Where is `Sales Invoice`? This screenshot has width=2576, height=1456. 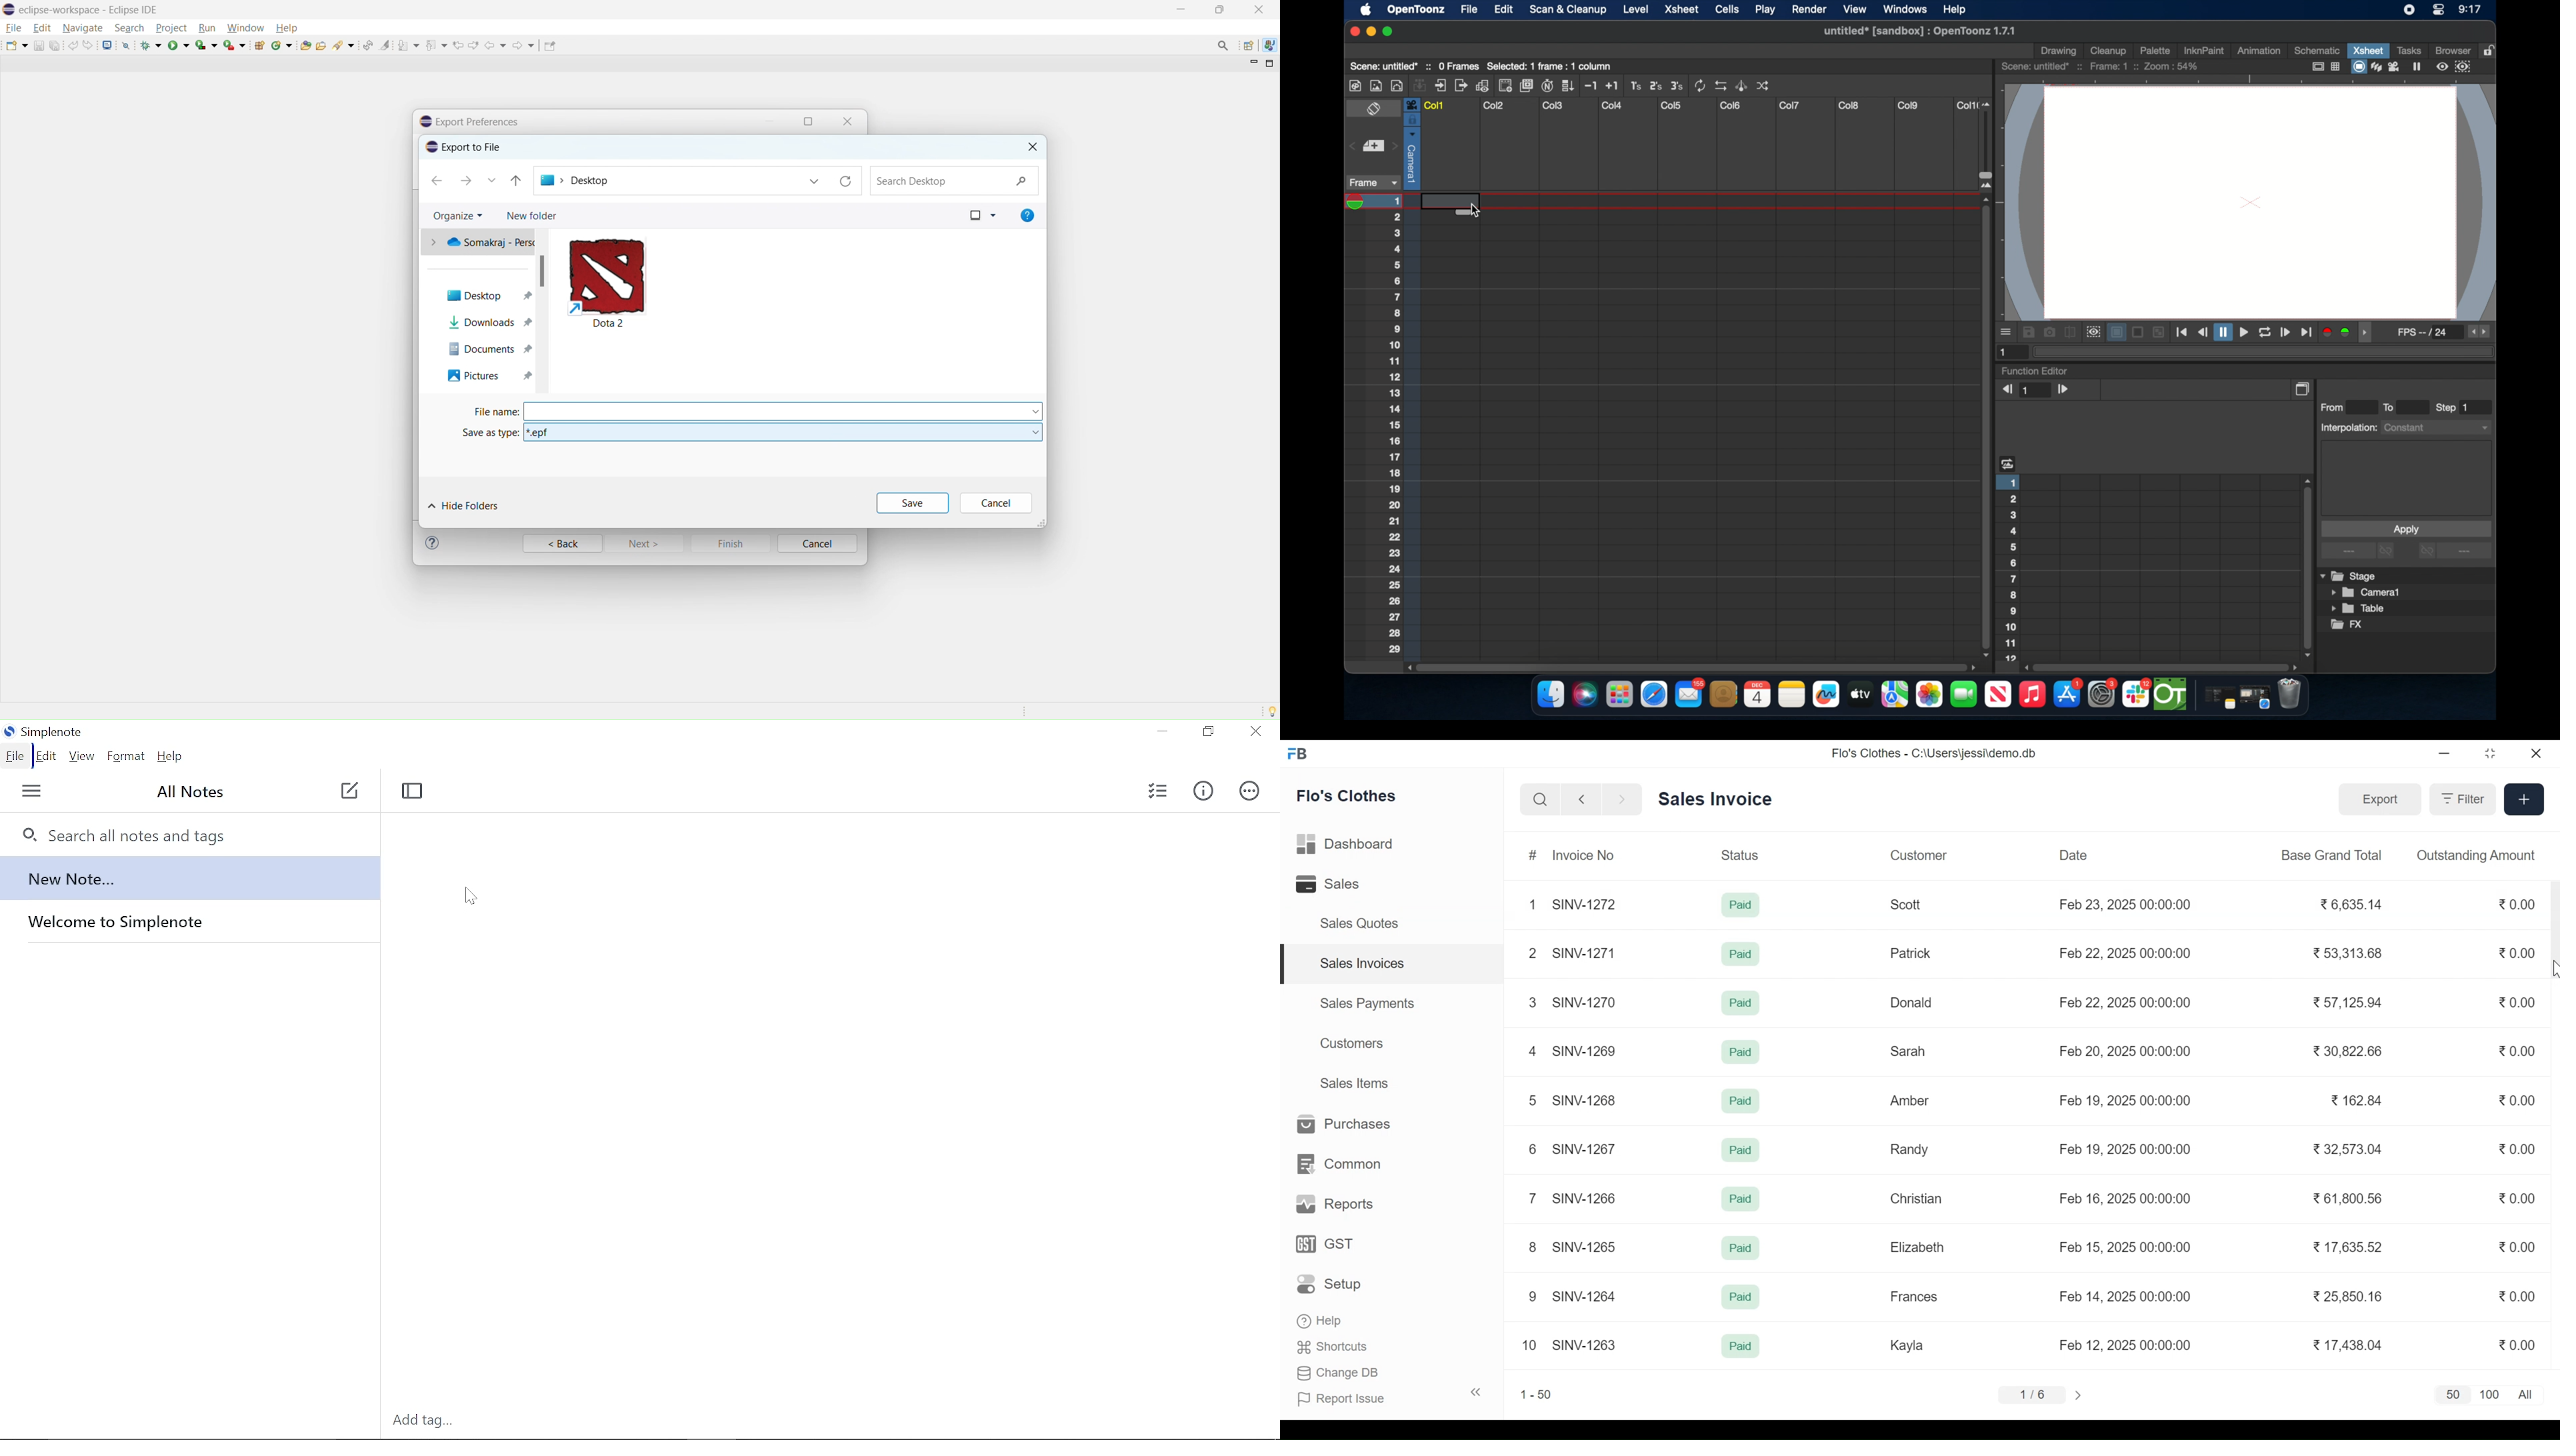
Sales Invoice is located at coordinates (1715, 800).